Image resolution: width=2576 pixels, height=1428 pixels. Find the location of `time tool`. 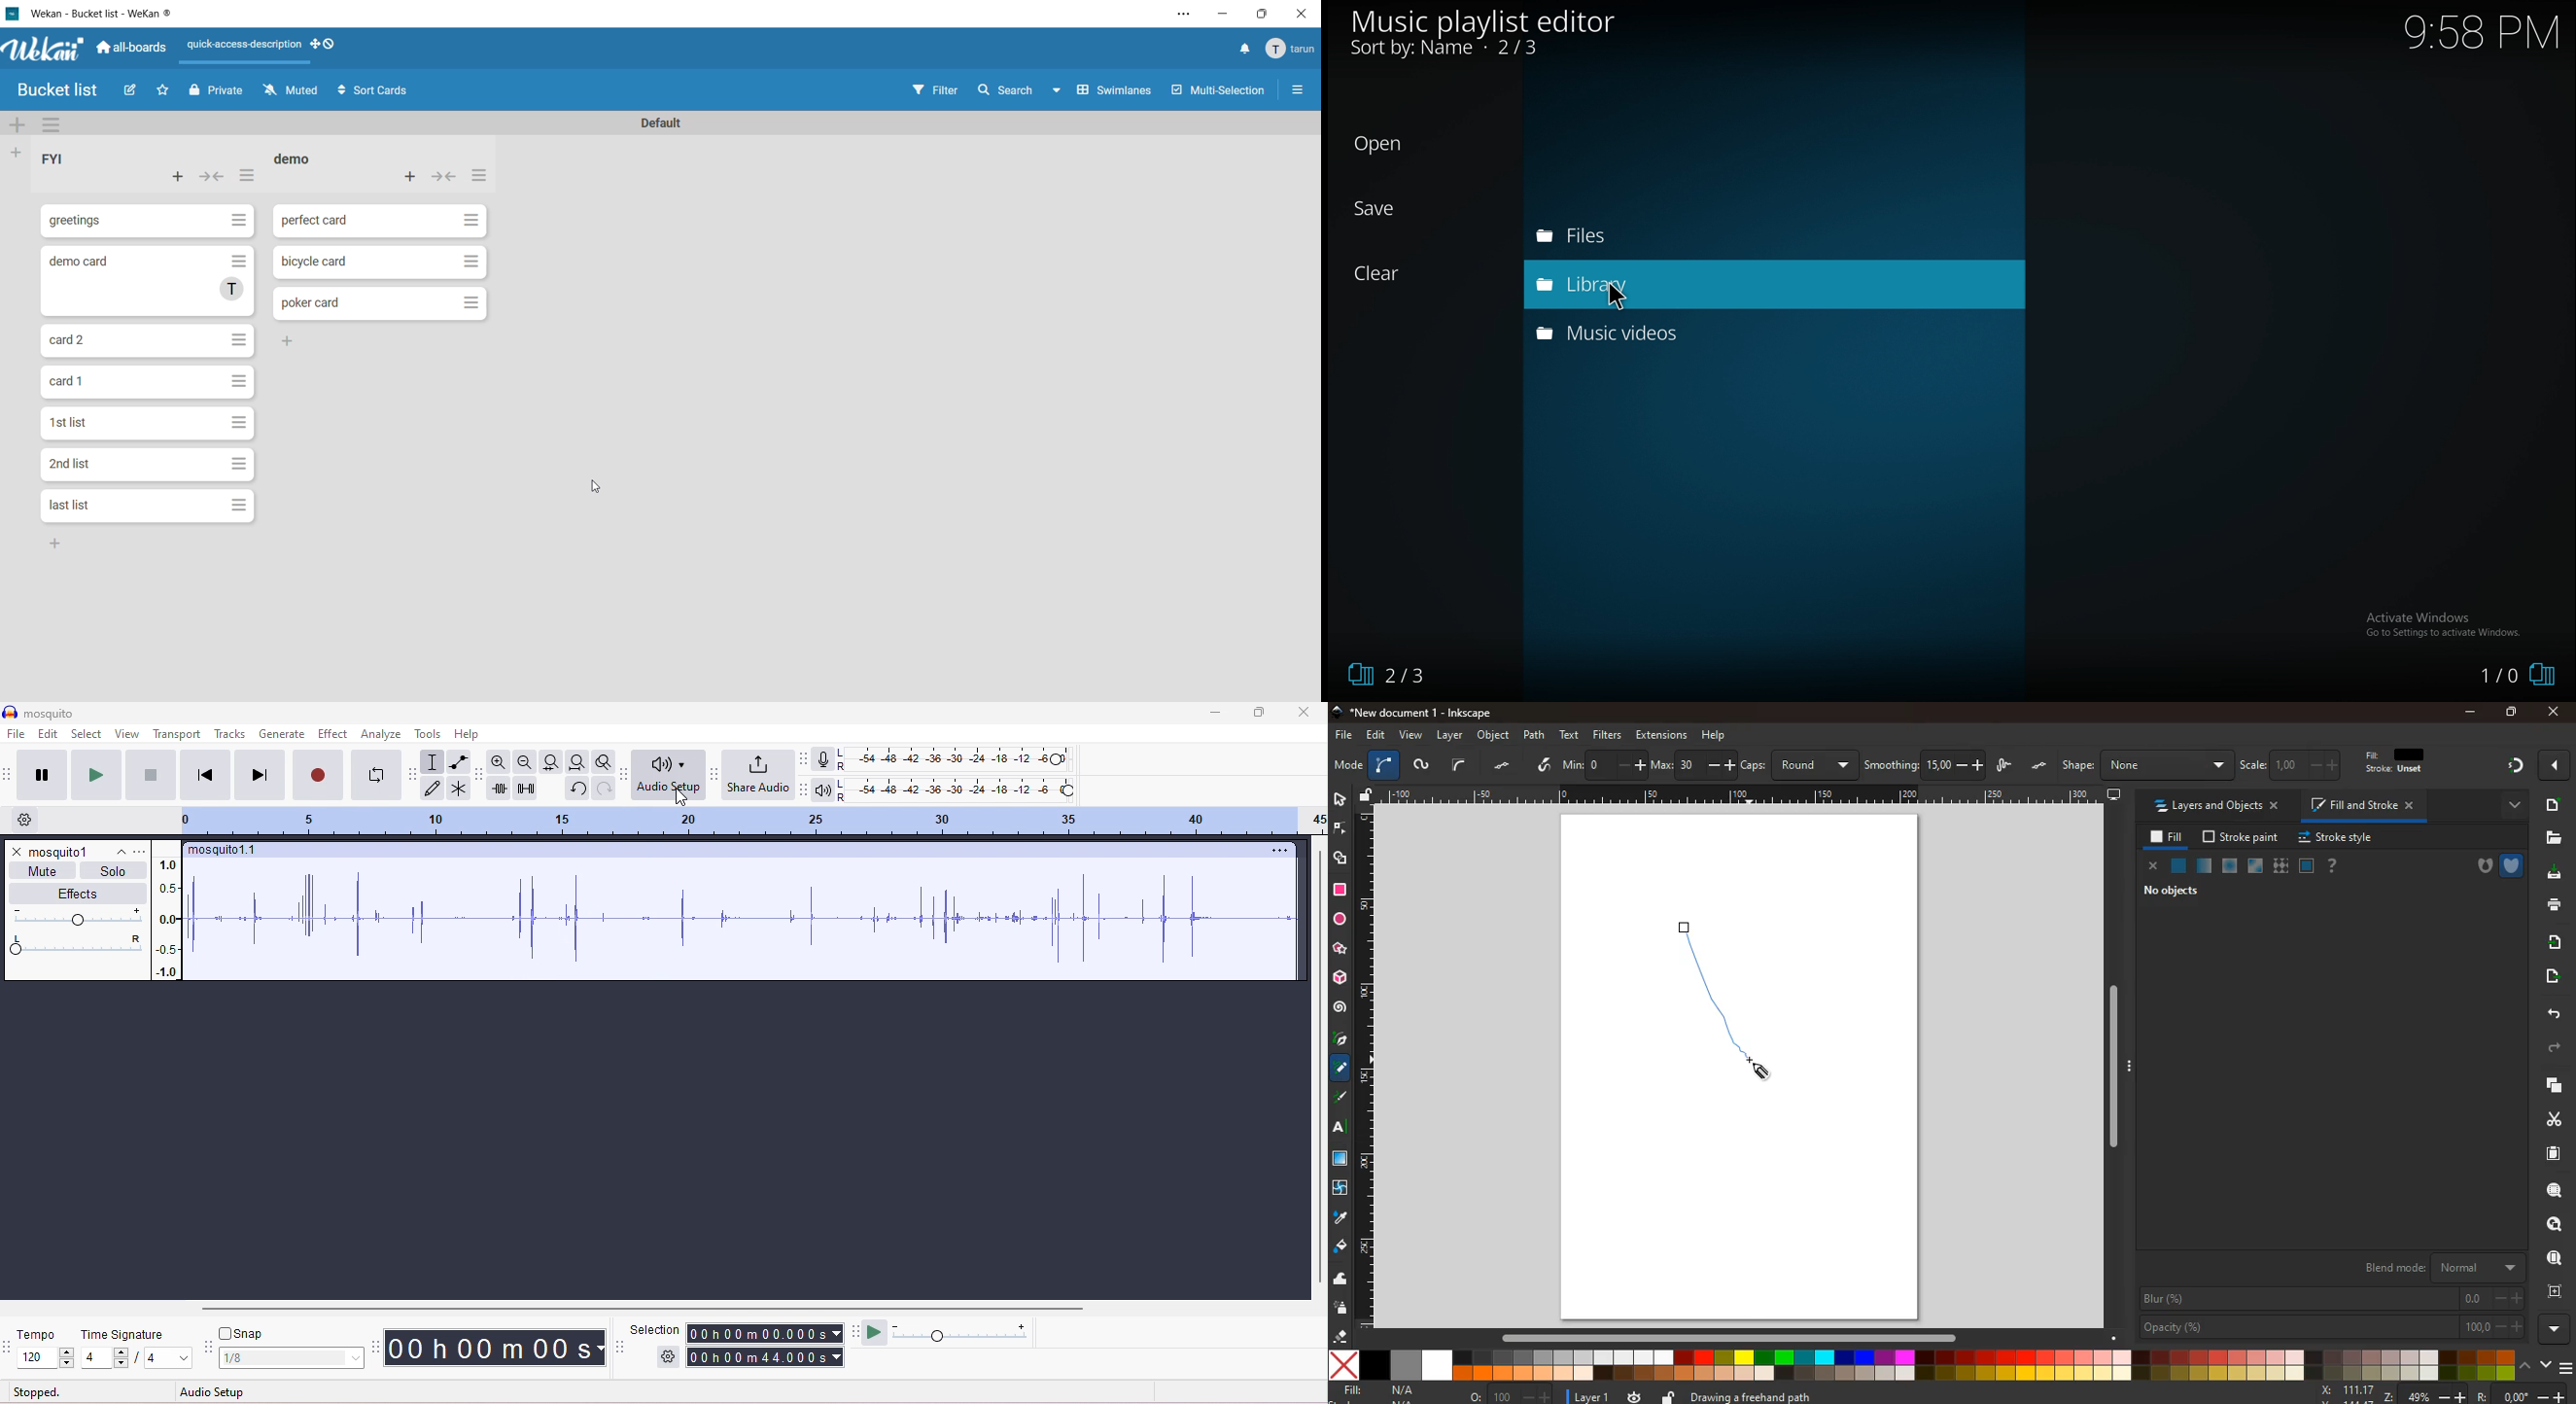

time tool is located at coordinates (377, 1347).